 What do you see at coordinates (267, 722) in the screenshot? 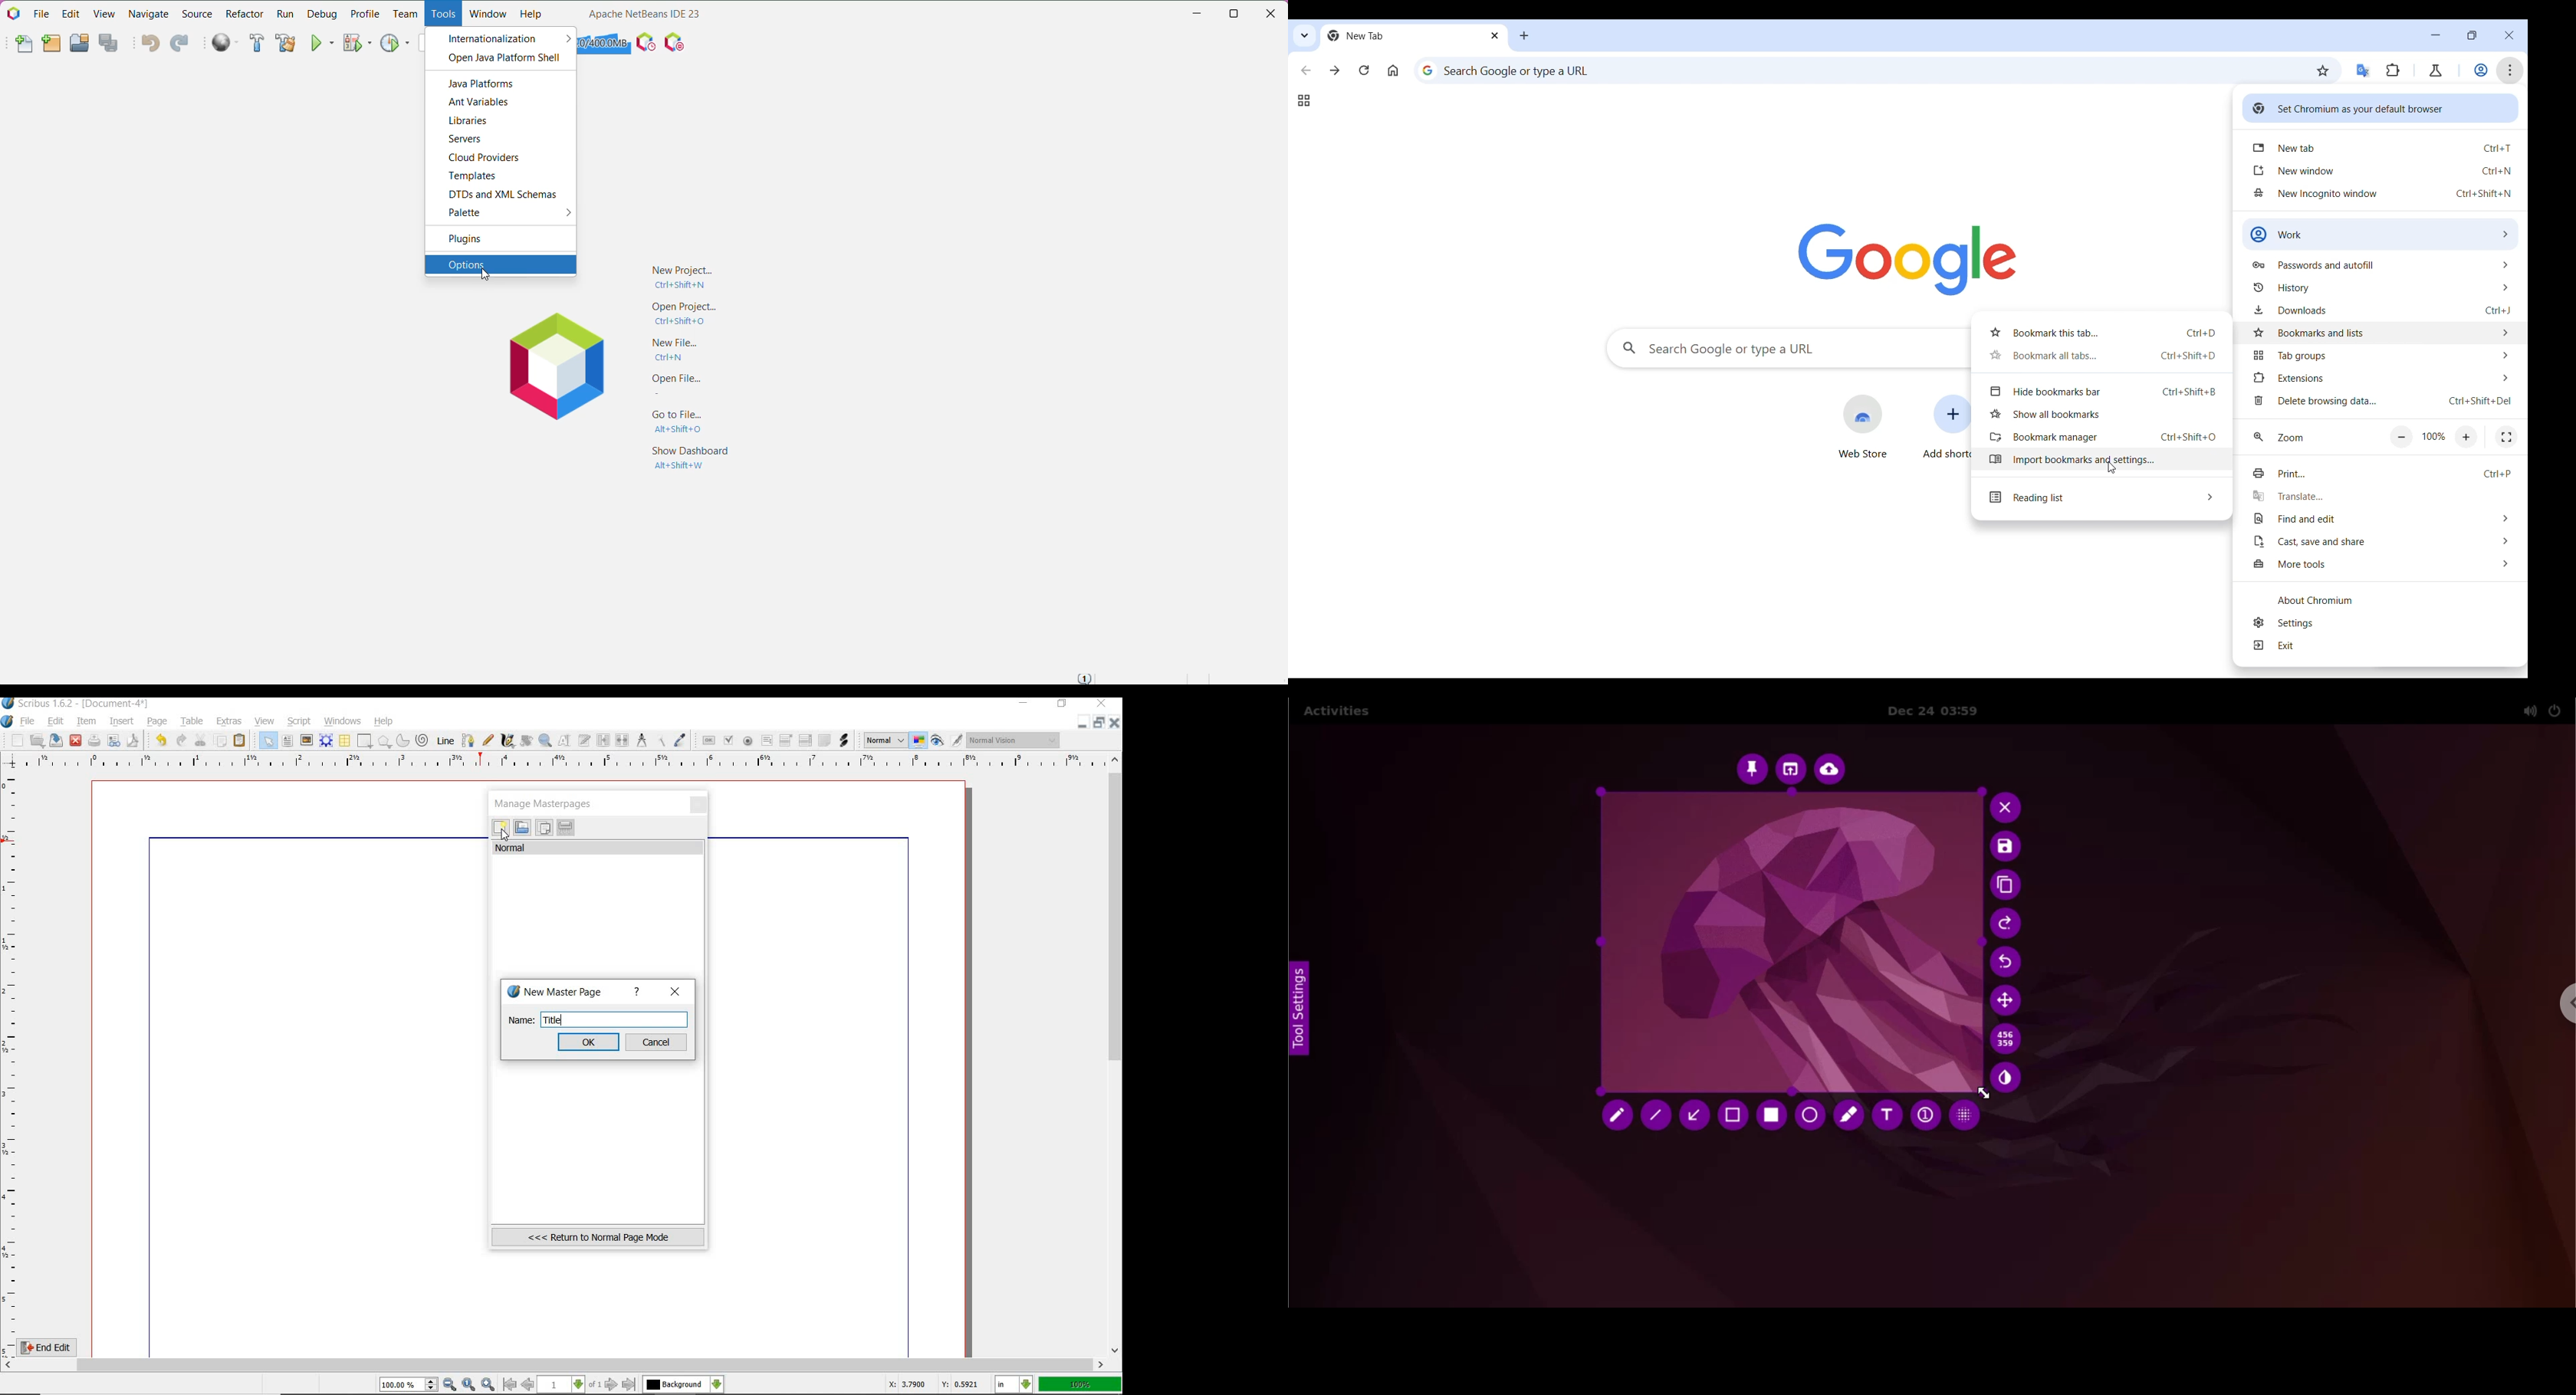
I see `view` at bounding box center [267, 722].